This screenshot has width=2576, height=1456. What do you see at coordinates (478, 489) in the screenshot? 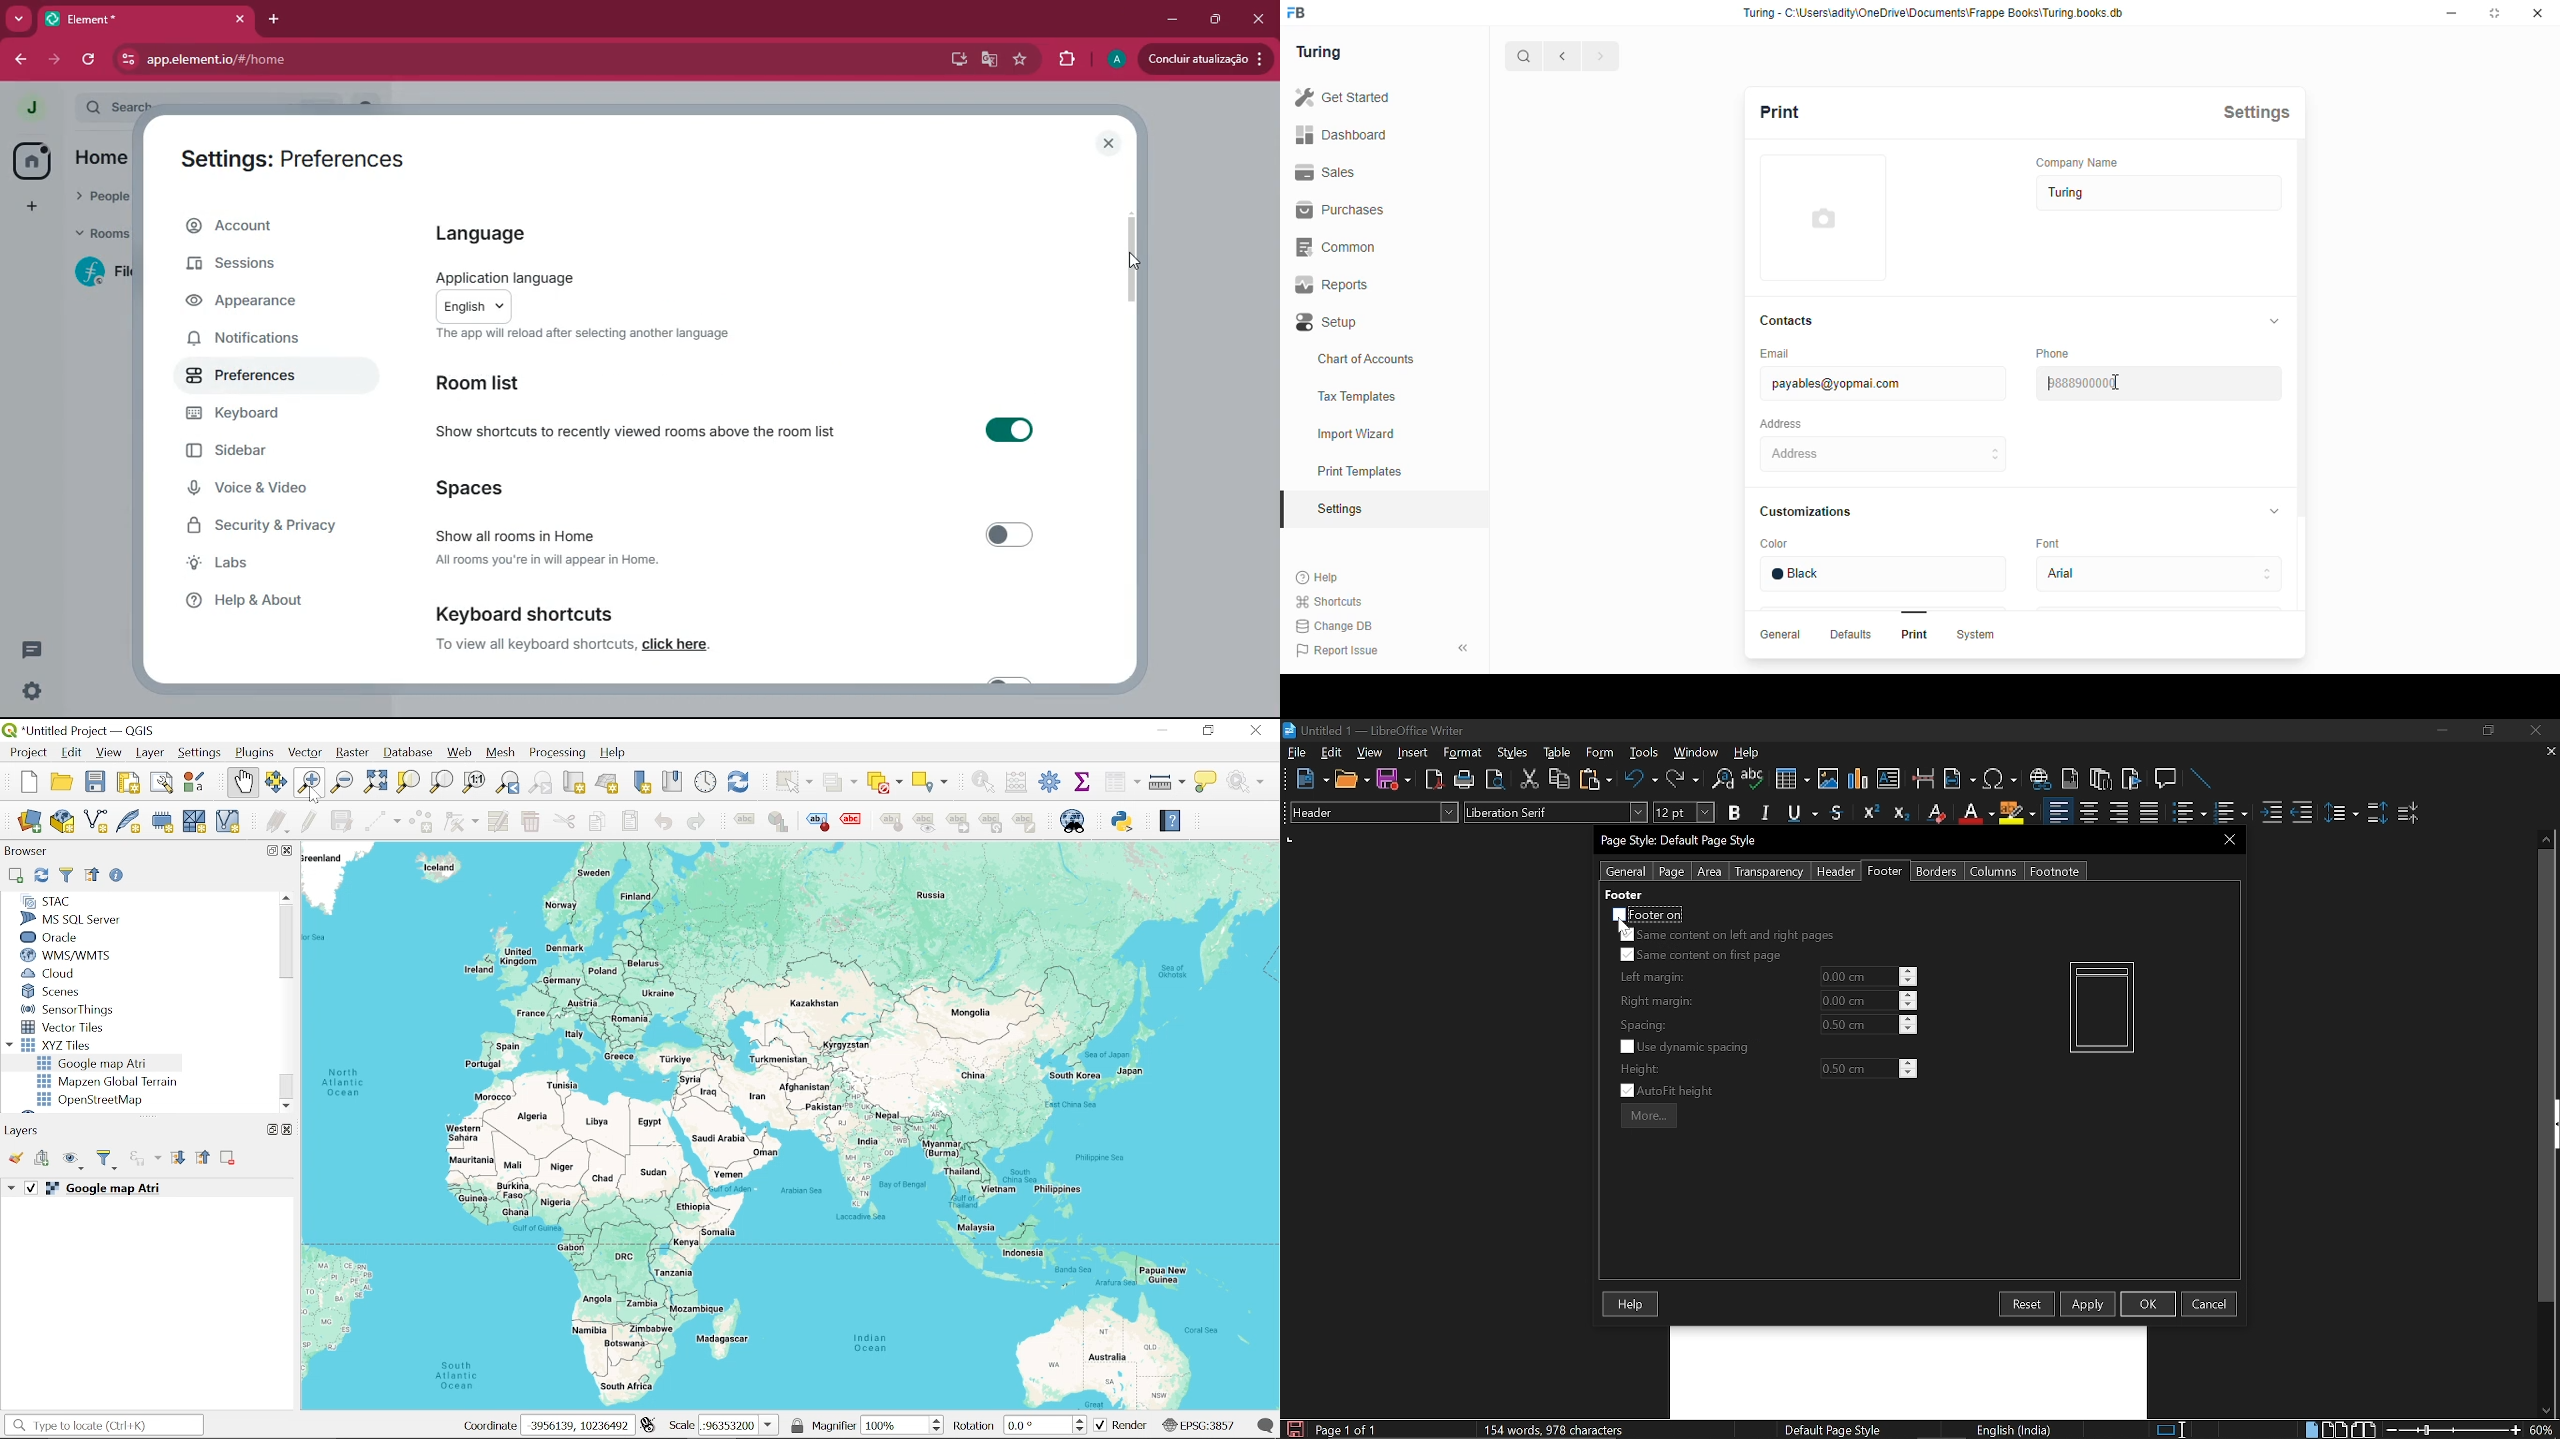
I see `spaces` at bounding box center [478, 489].